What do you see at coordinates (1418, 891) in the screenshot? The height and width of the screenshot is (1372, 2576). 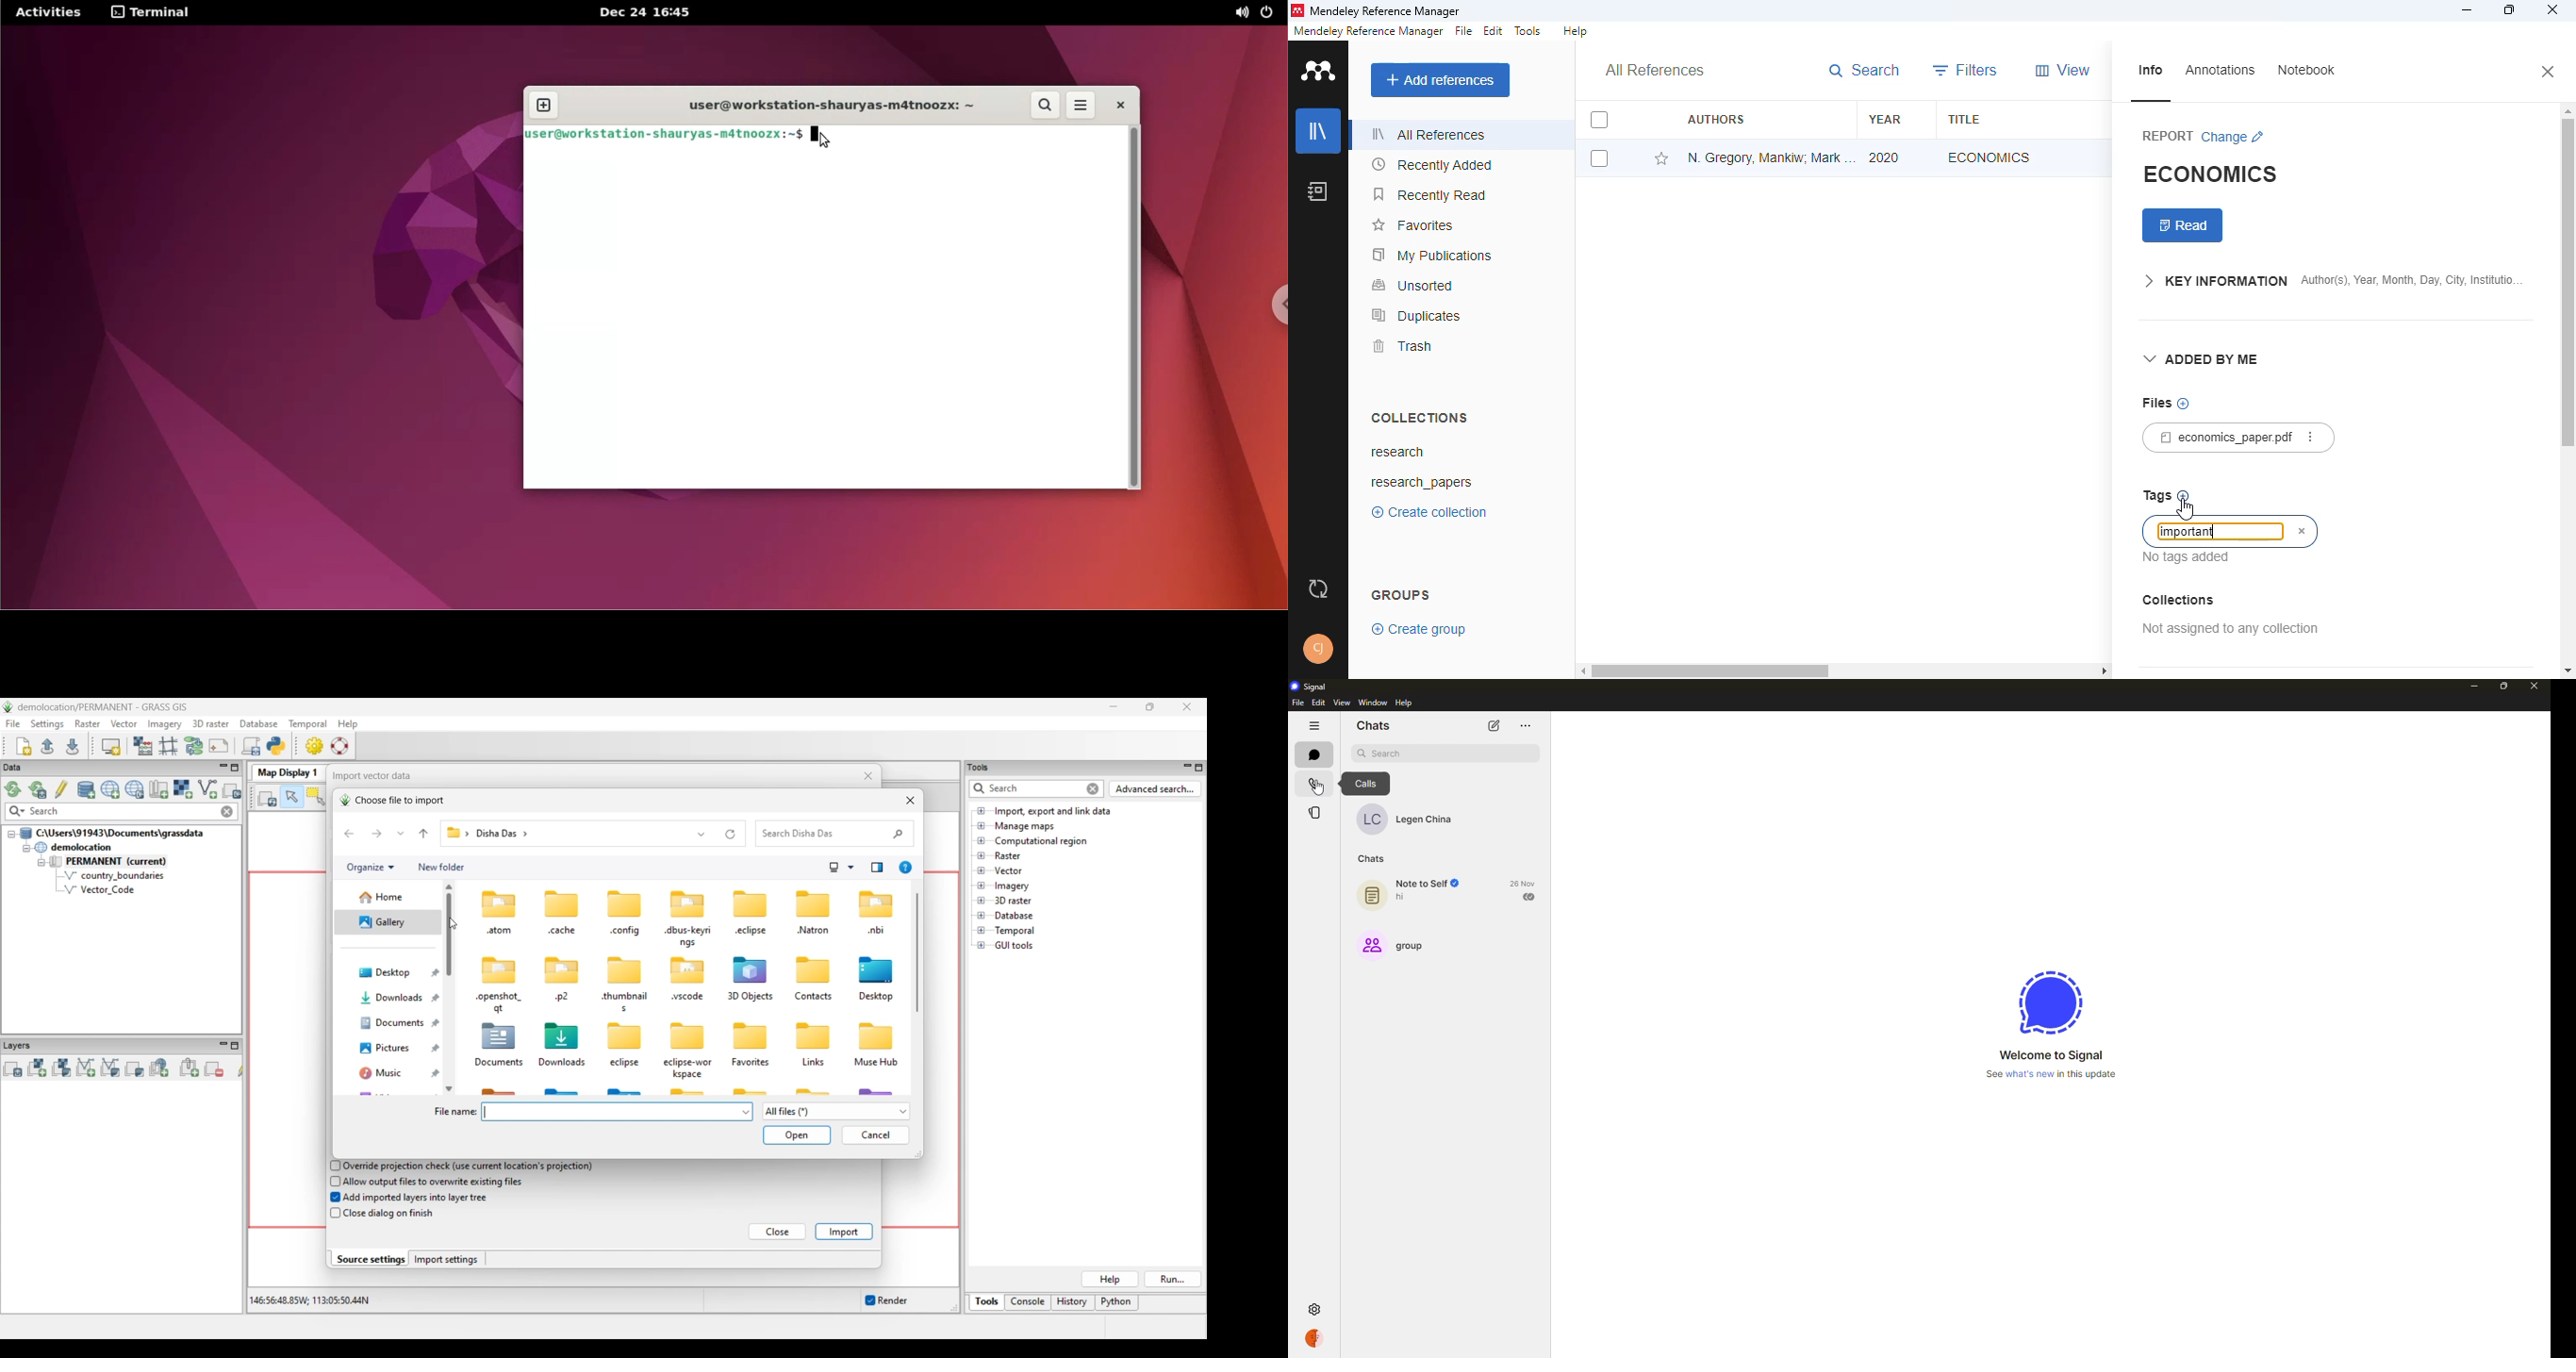 I see `note to self` at bounding box center [1418, 891].